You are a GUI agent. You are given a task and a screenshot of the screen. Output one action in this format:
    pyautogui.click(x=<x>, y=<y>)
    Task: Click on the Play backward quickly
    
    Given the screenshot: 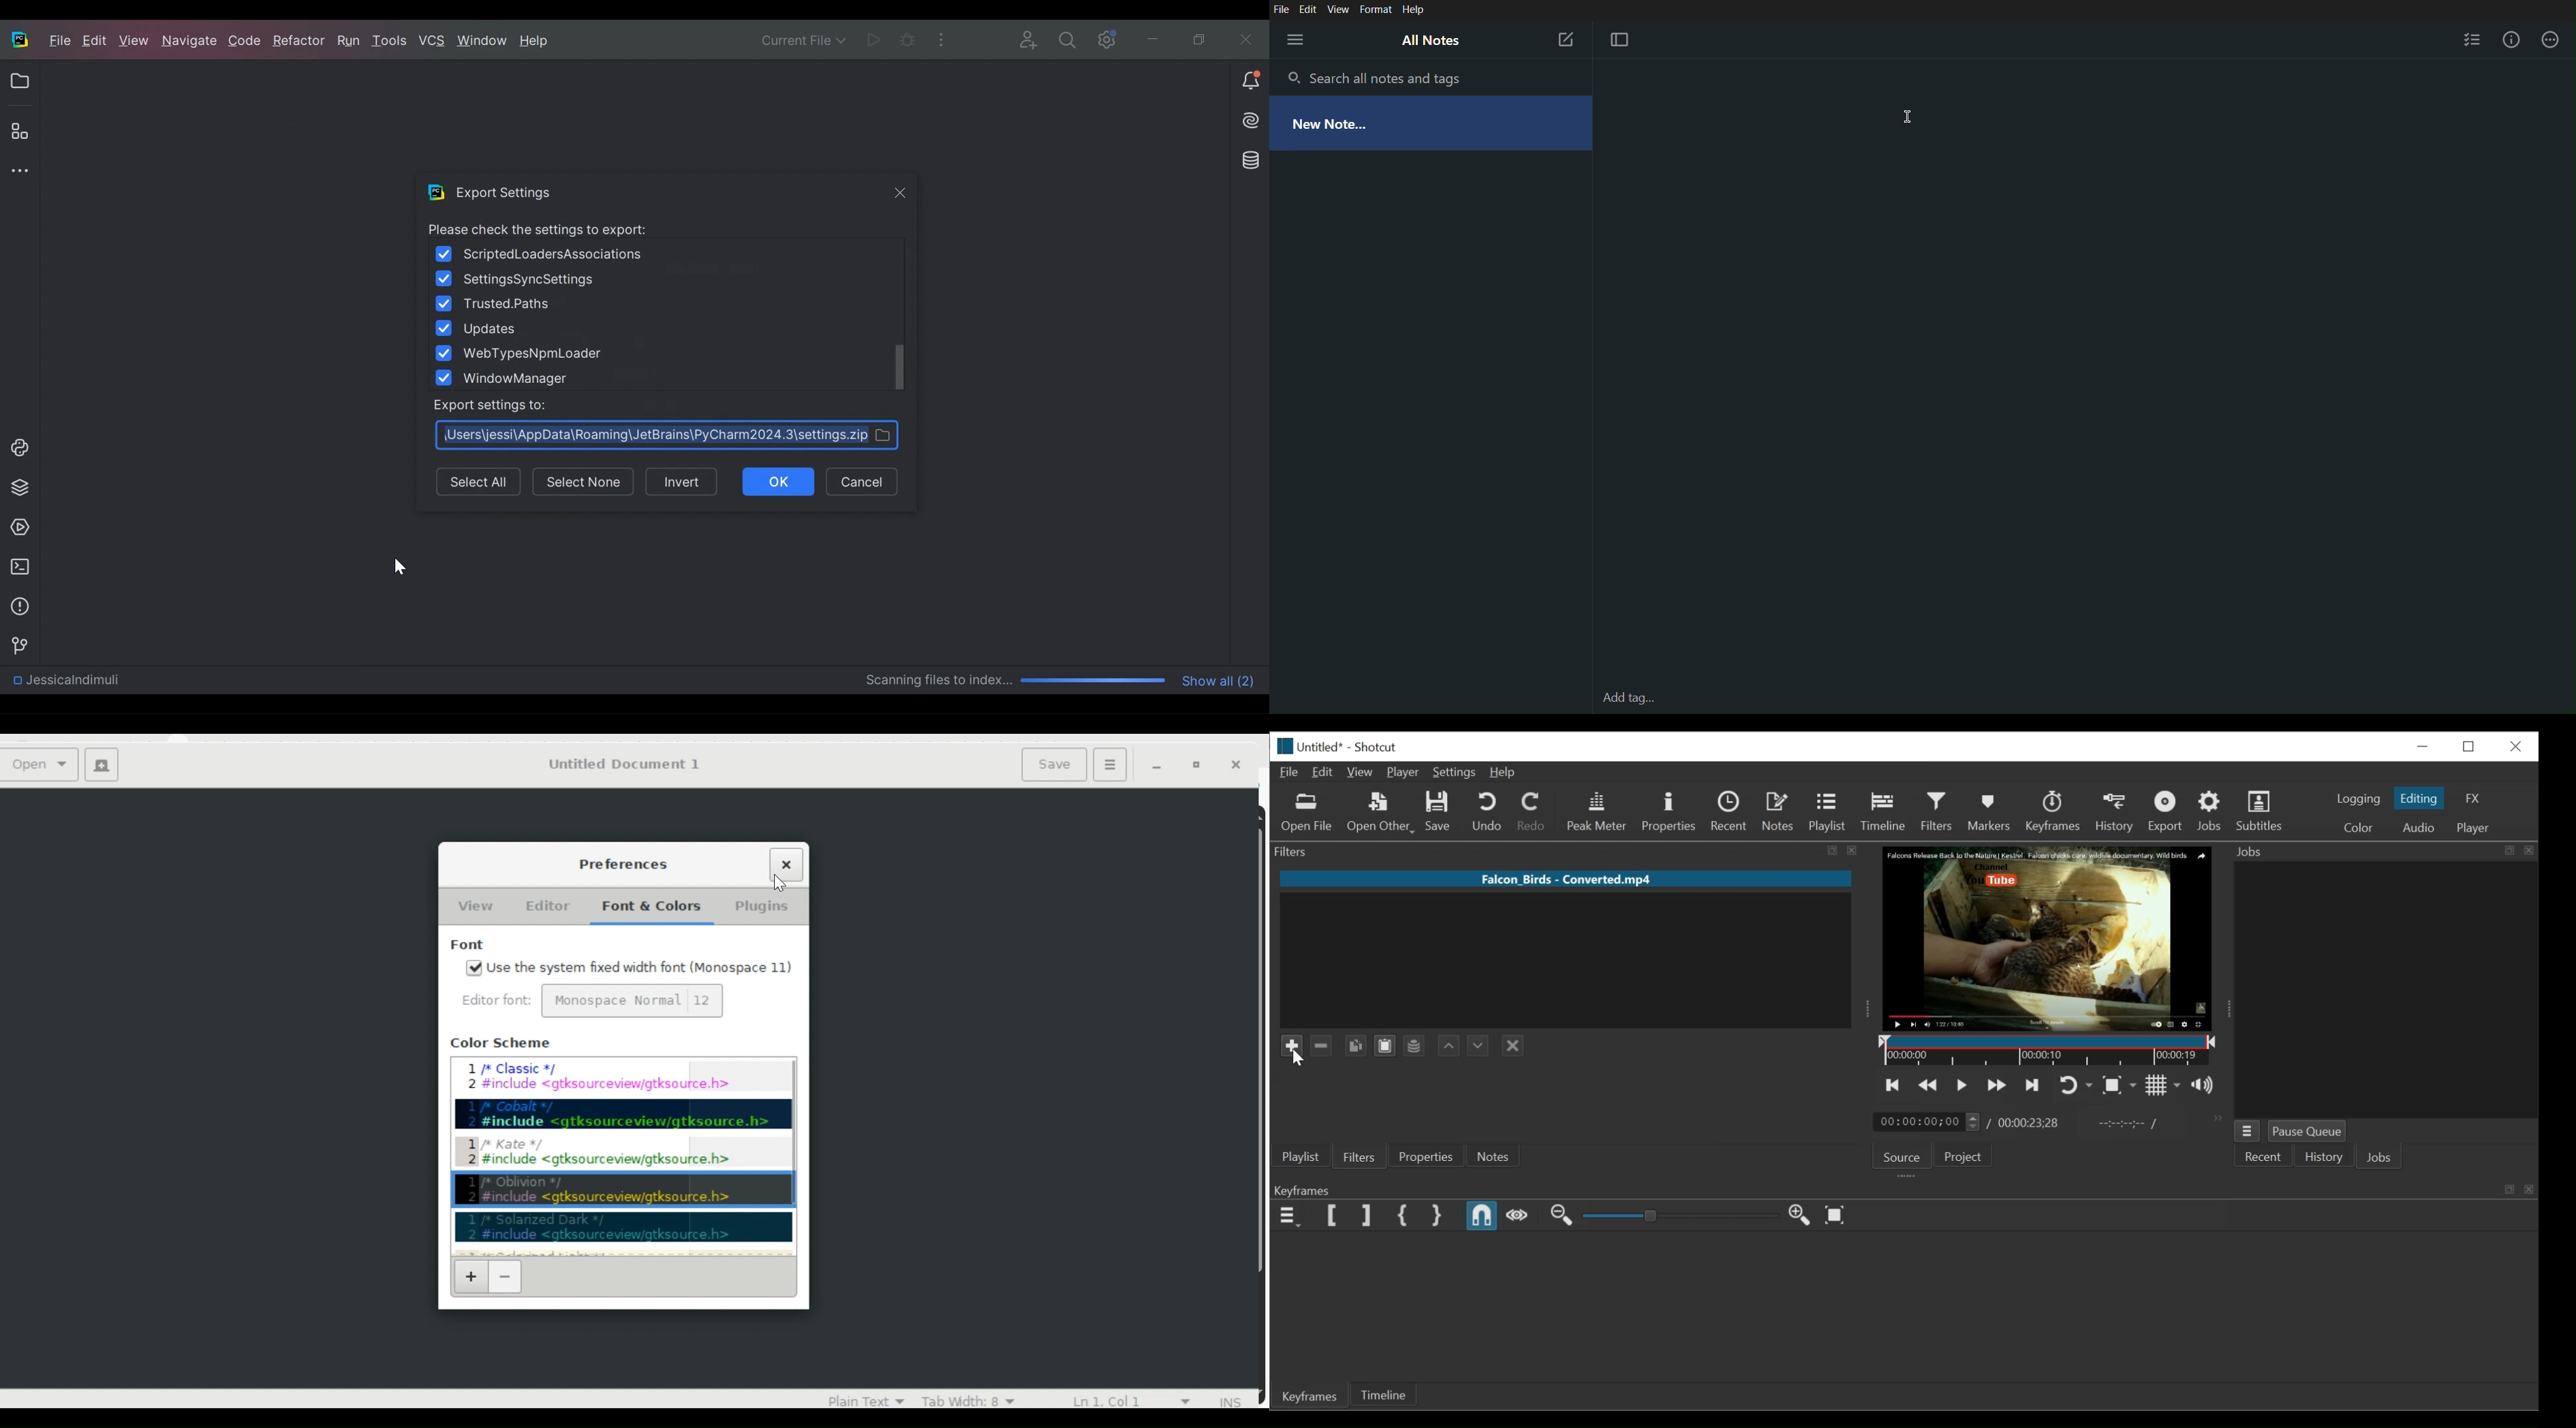 What is the action you would take?
    pyautogui.click(x=1926, y=1084)
    